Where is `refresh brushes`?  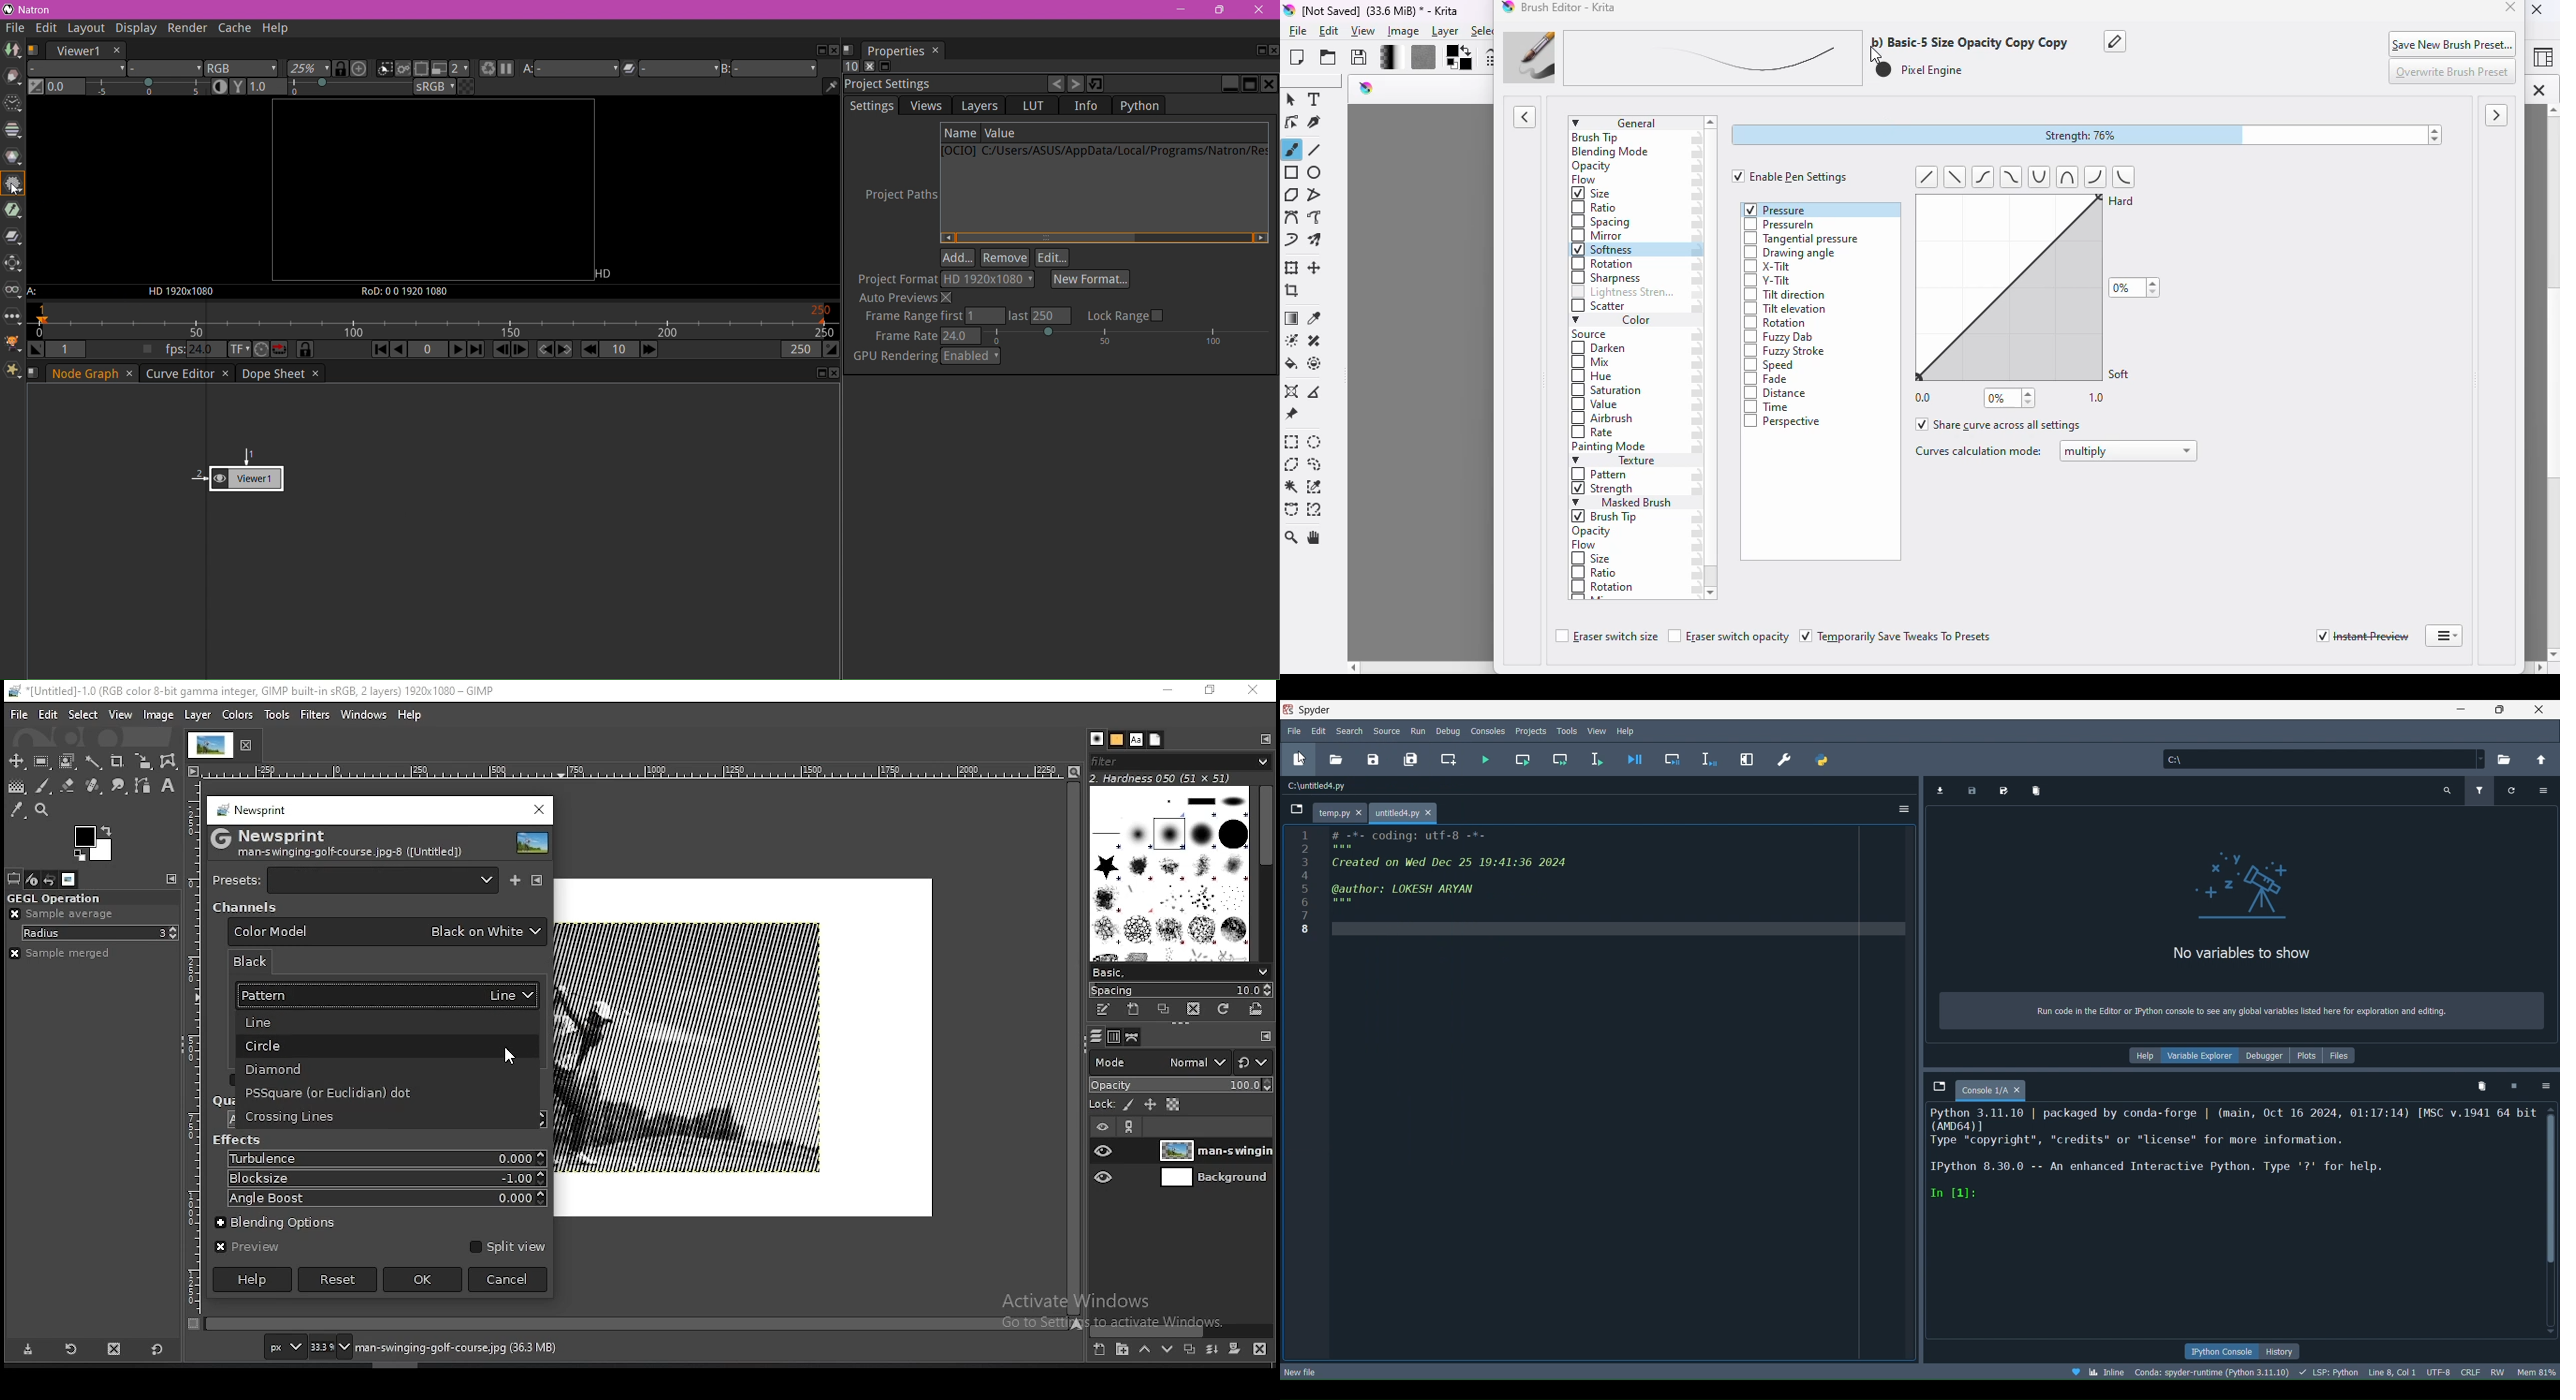 refresh brushes is located at coordinates (1225, 1010).